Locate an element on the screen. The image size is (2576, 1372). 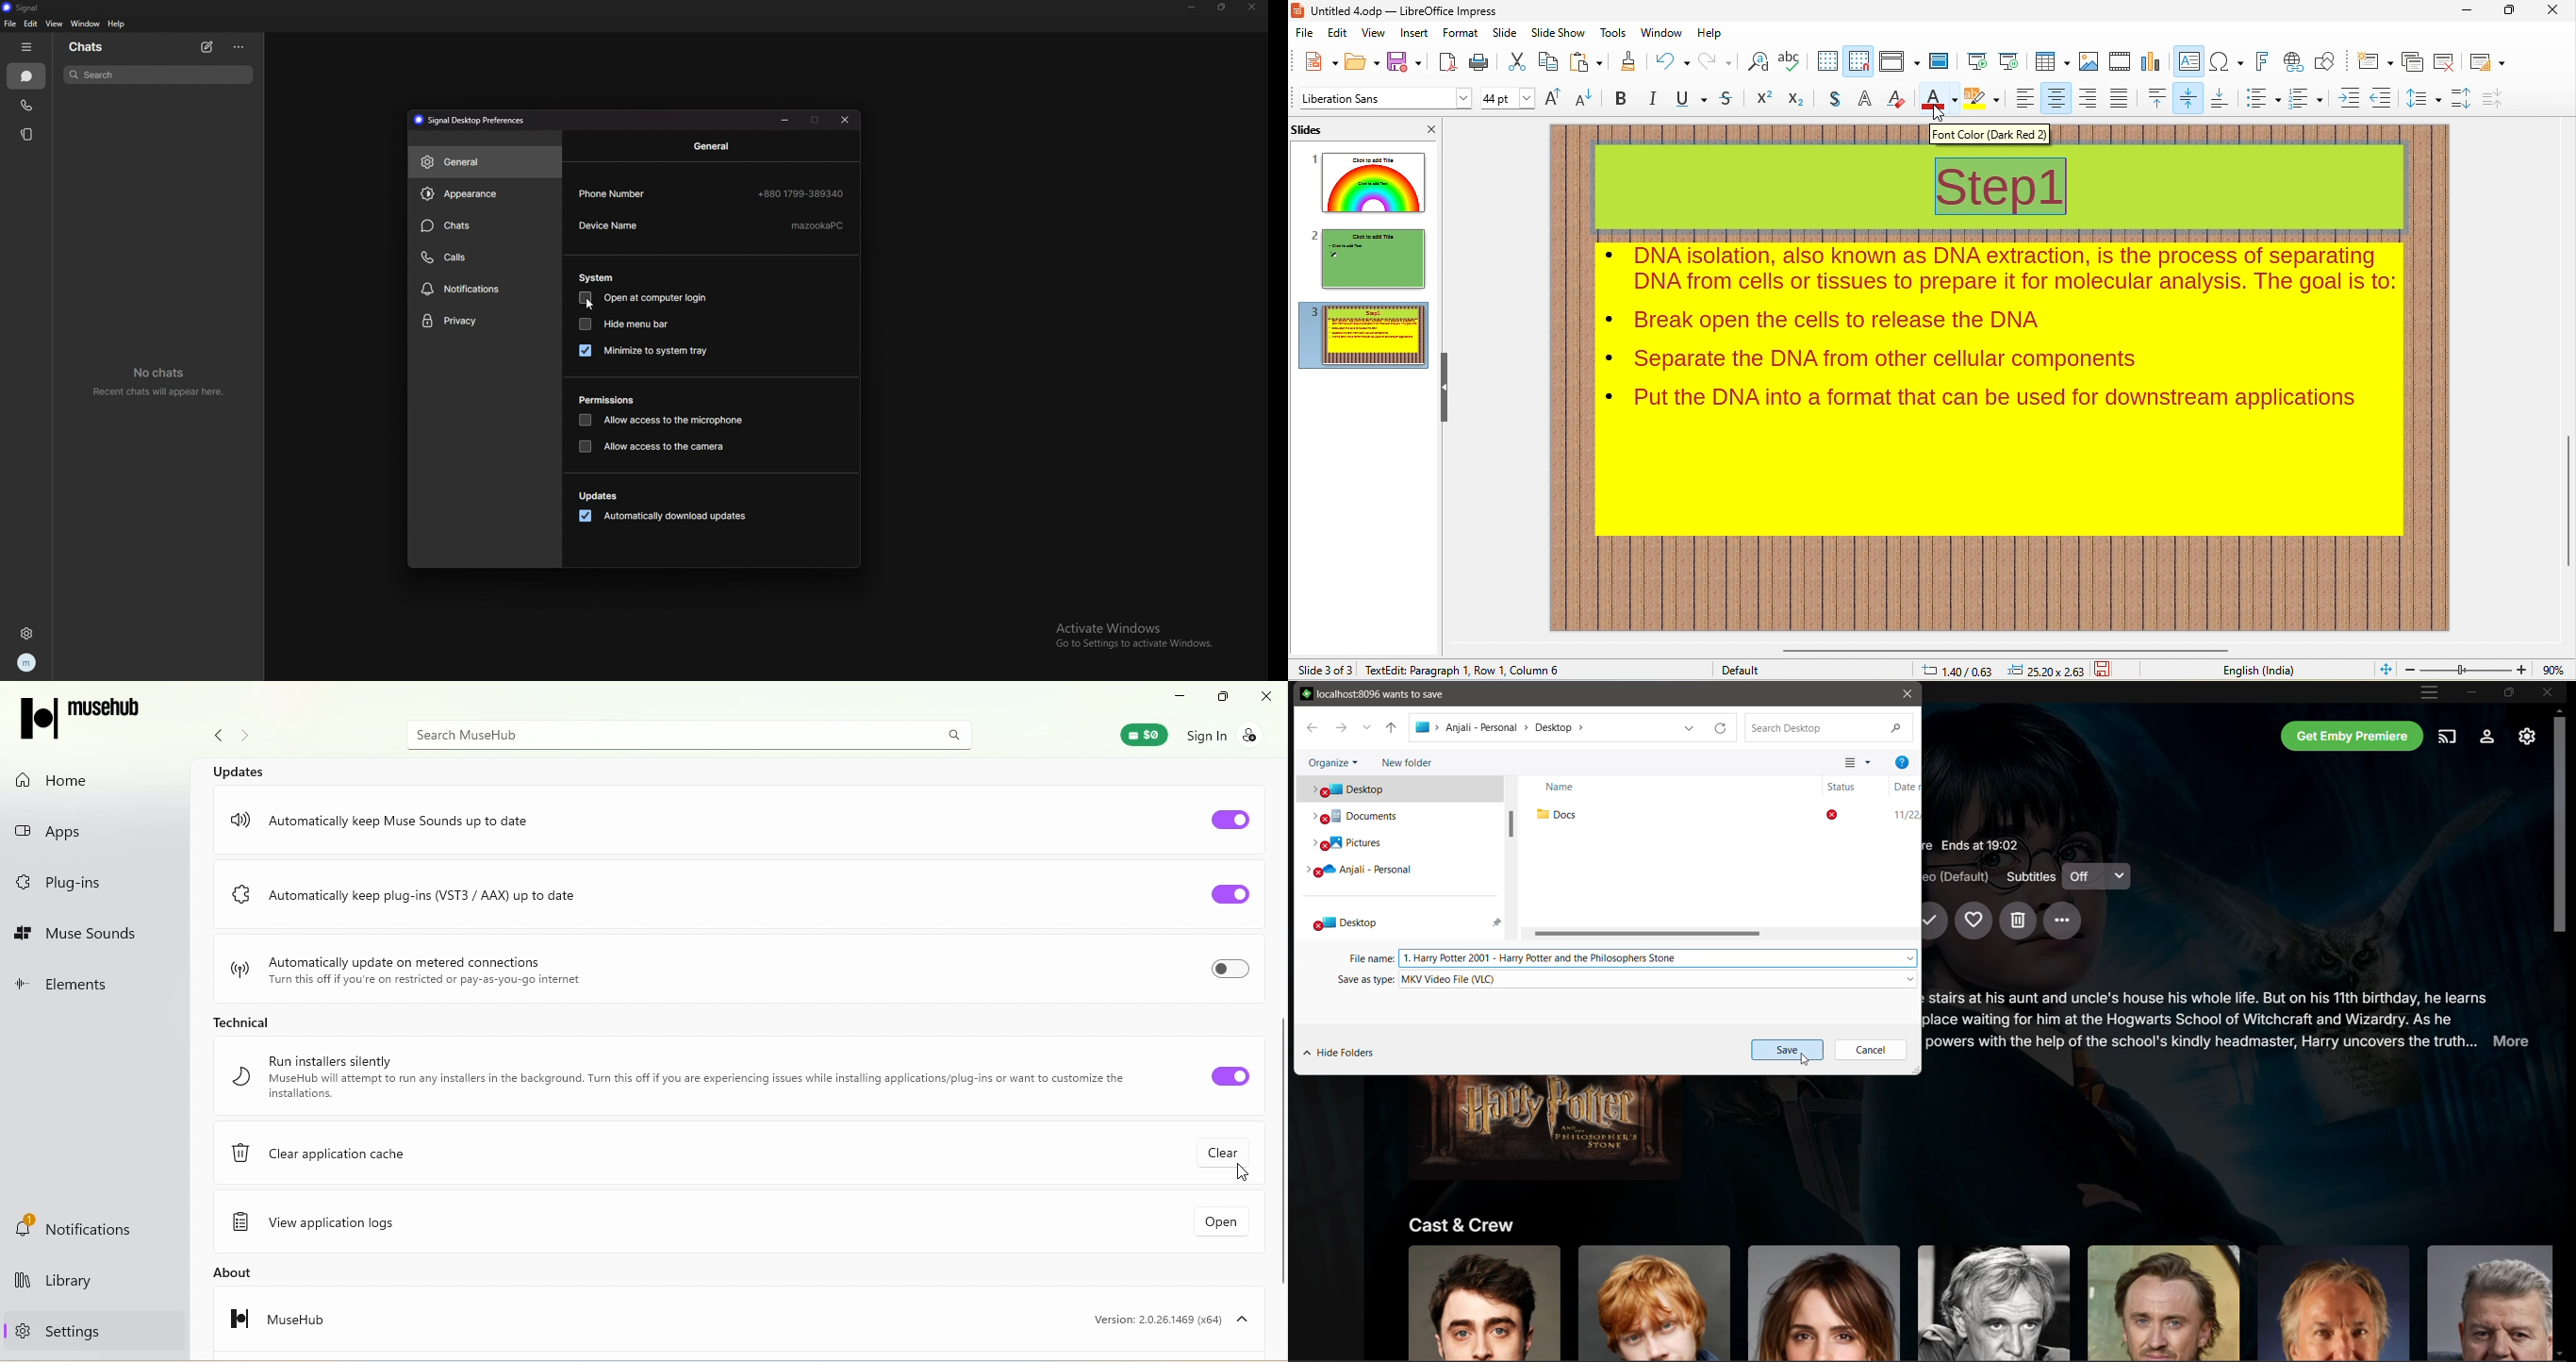
cut is located at coordinates (1518, 61).